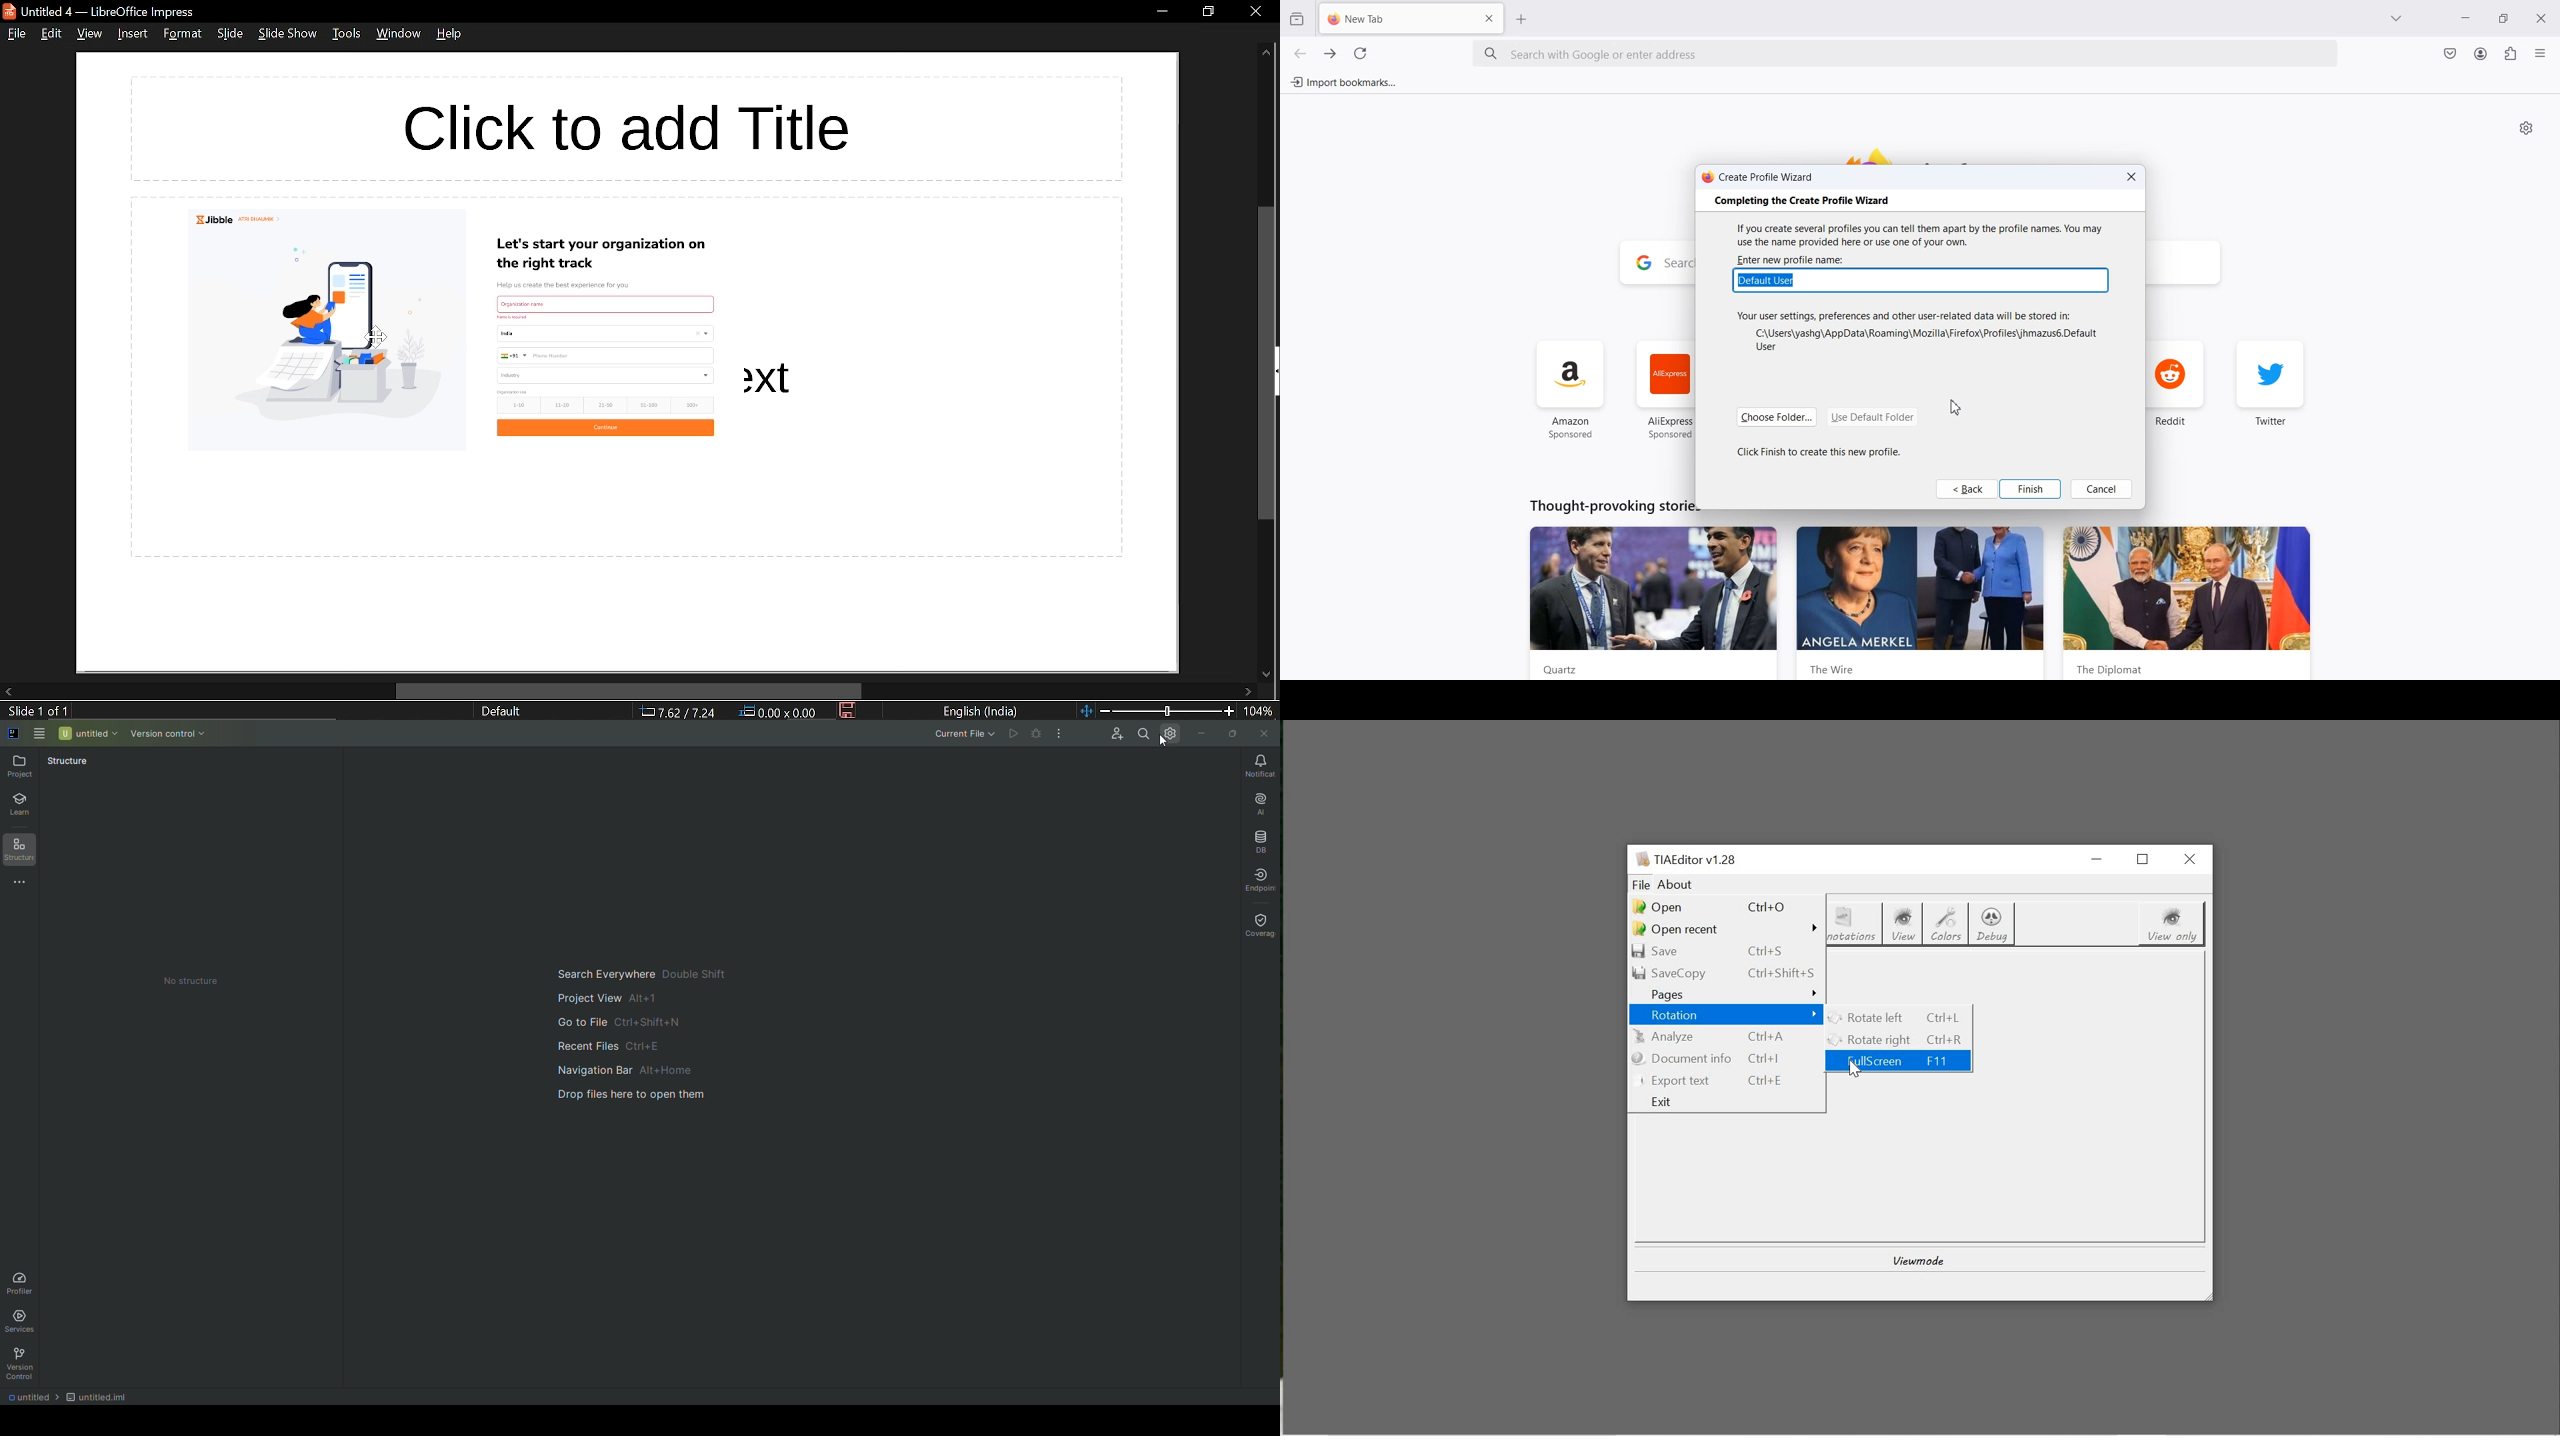  I want to click on current window, so click(104, 11).